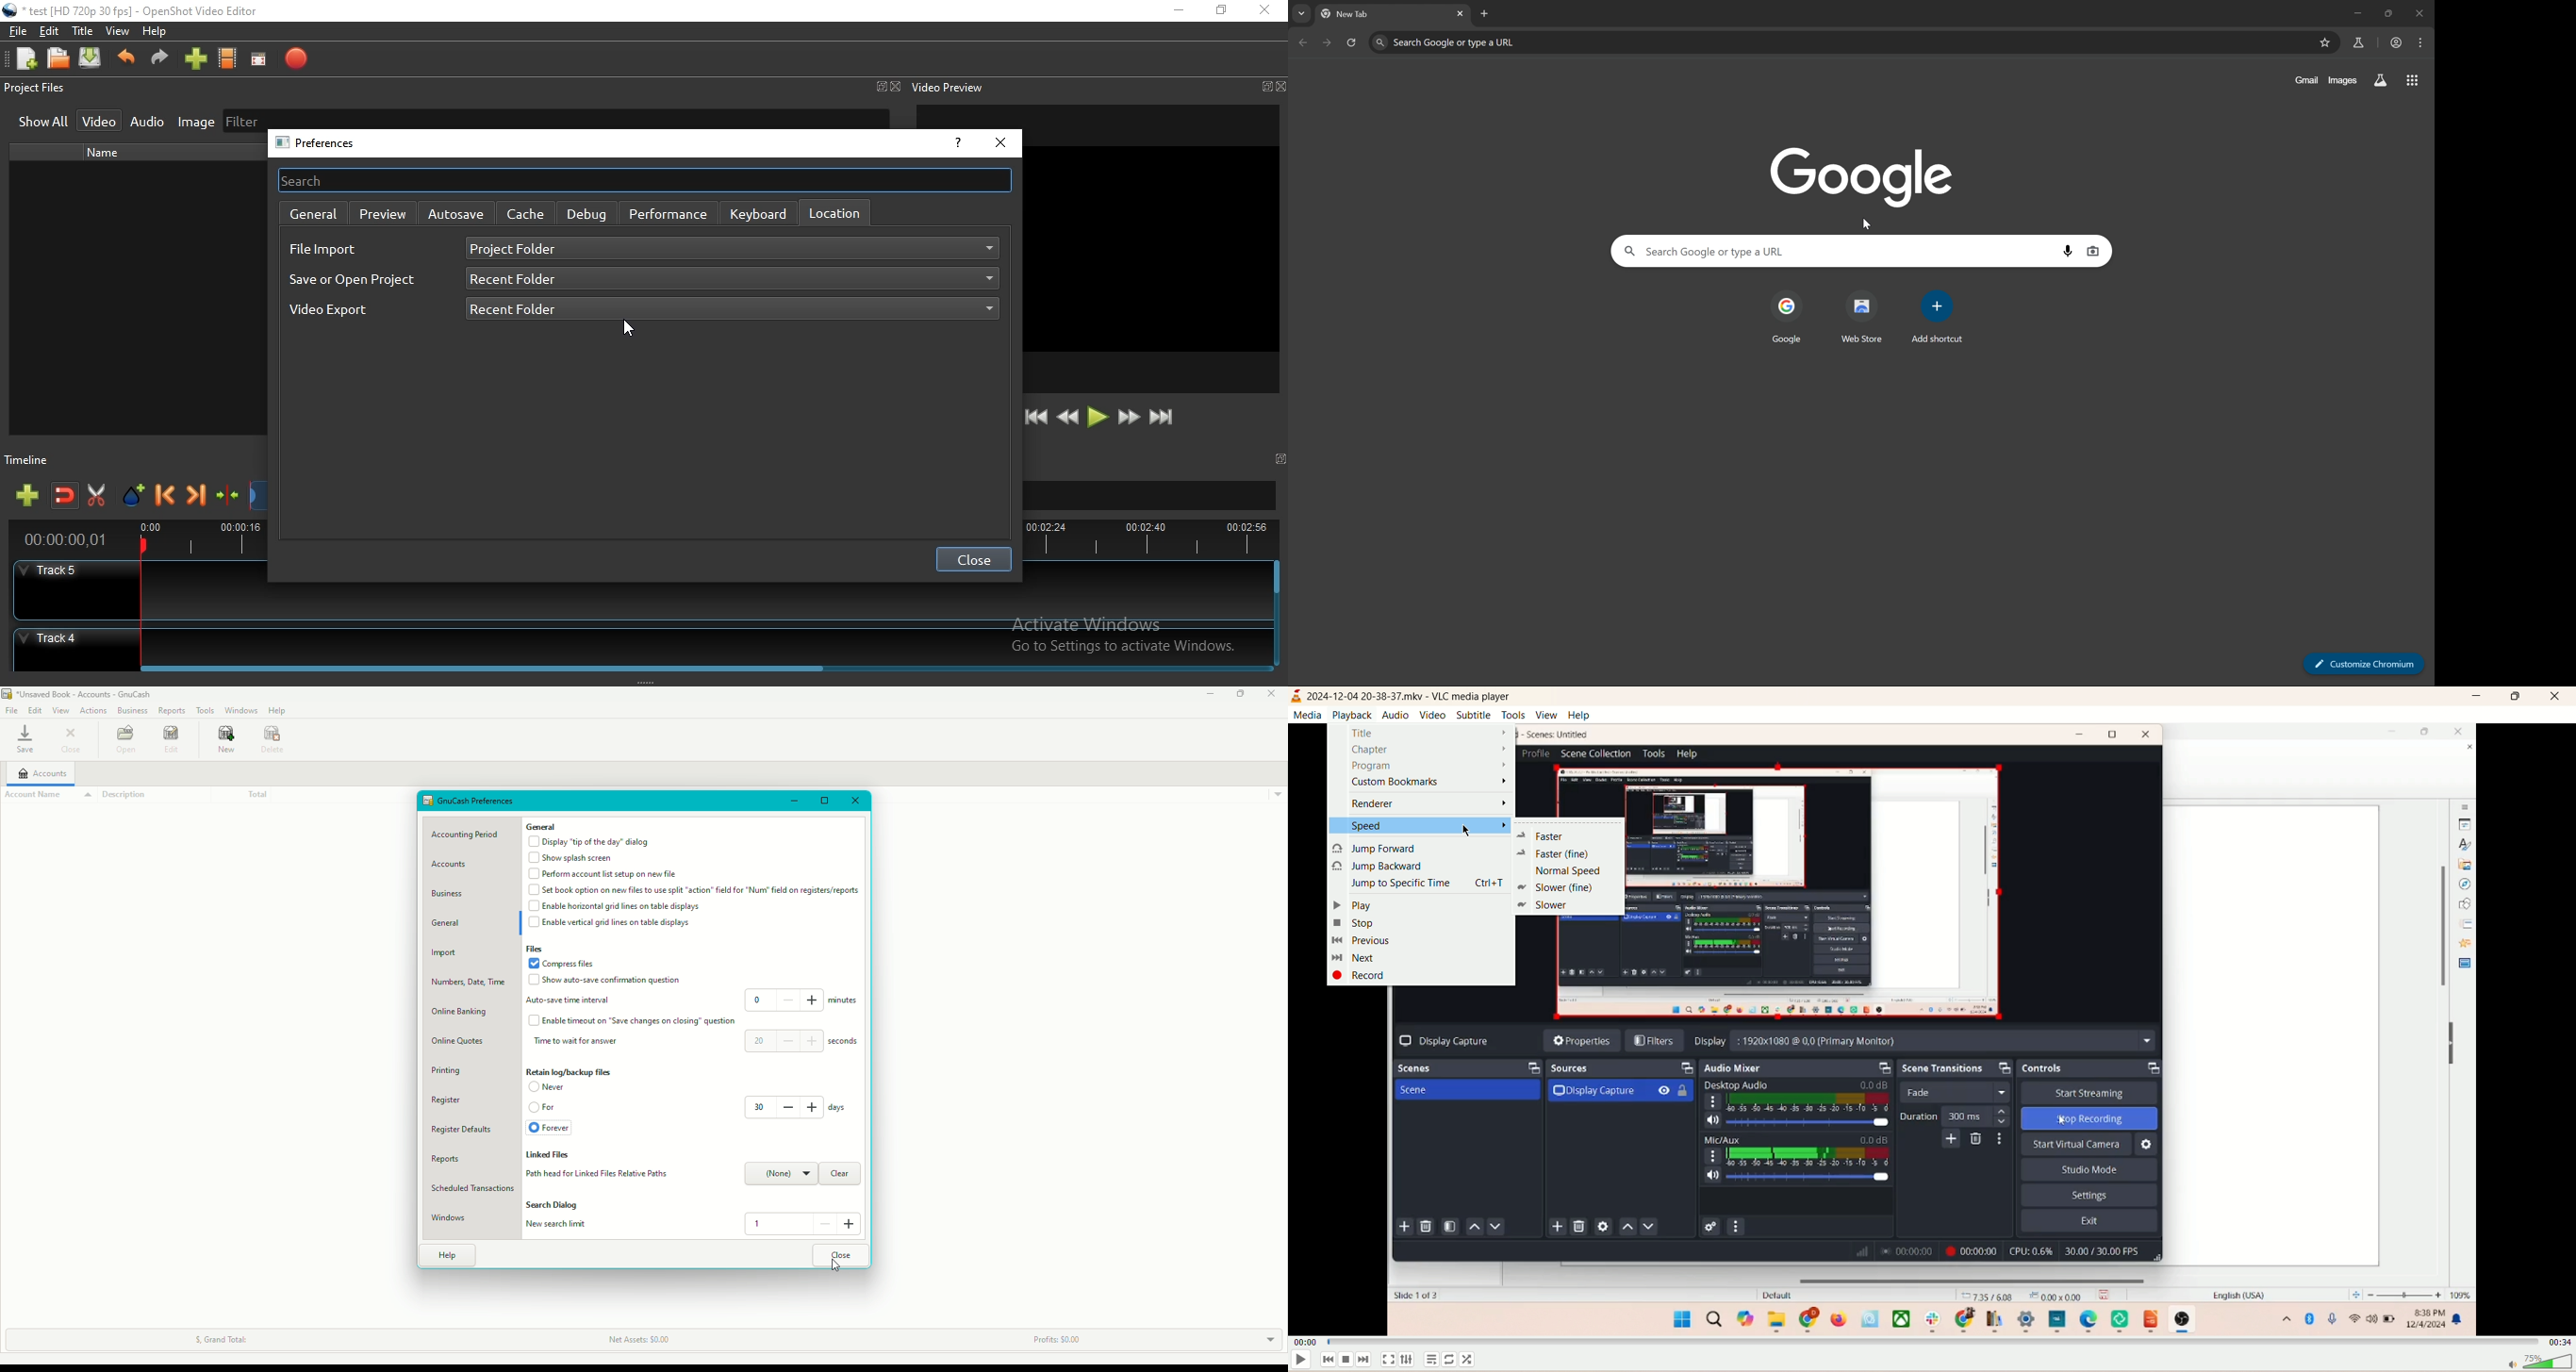 The height and width of the screenshot is (1372, 2576). I want to click on 1, so click(801, 1225).